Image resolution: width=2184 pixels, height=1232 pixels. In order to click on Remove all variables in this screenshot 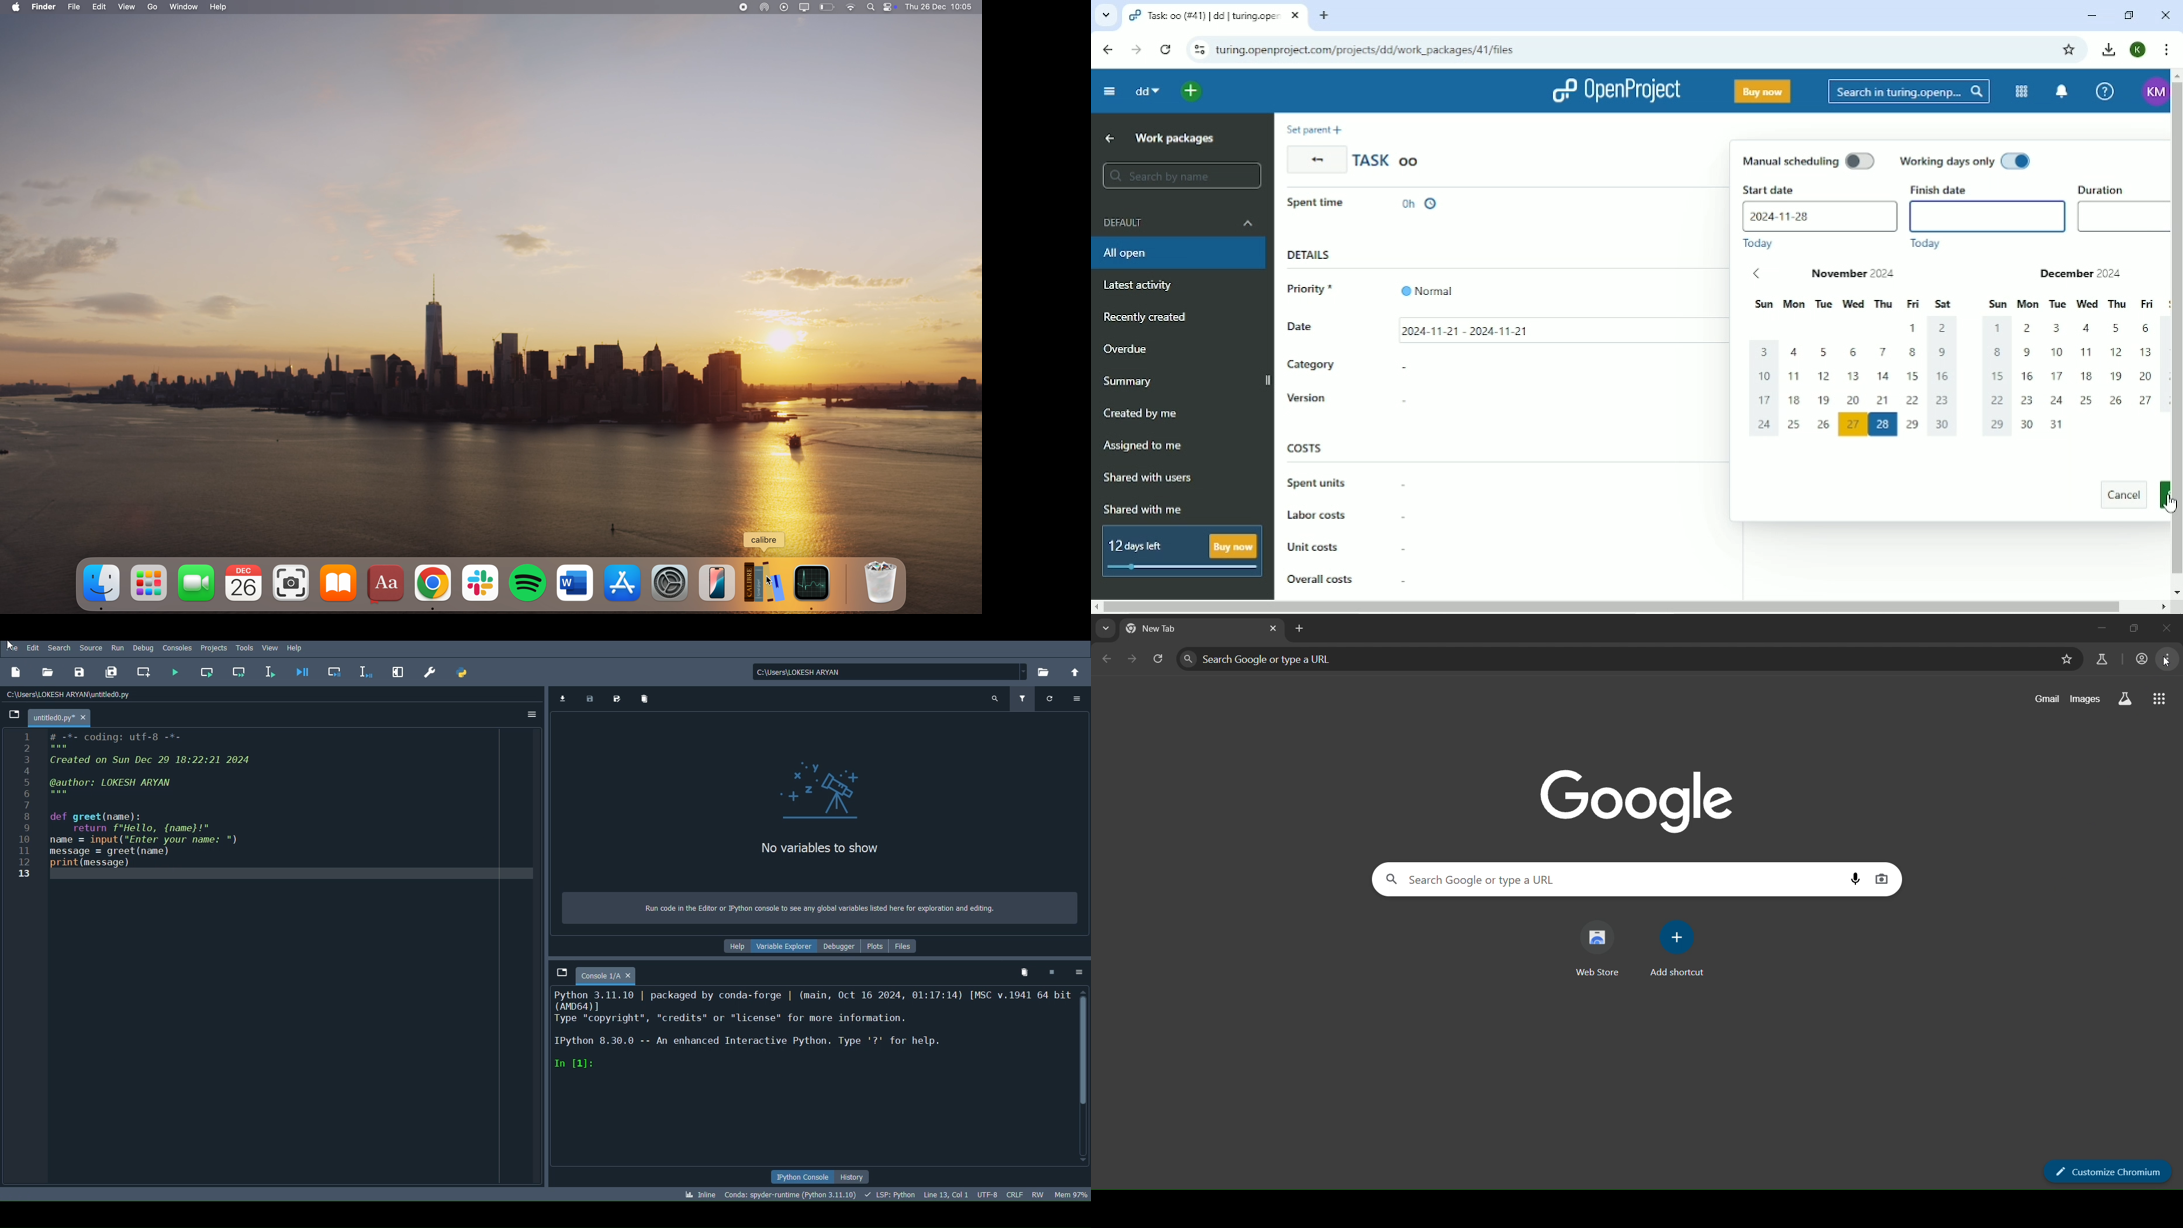, I will do `click(646, 698)`.